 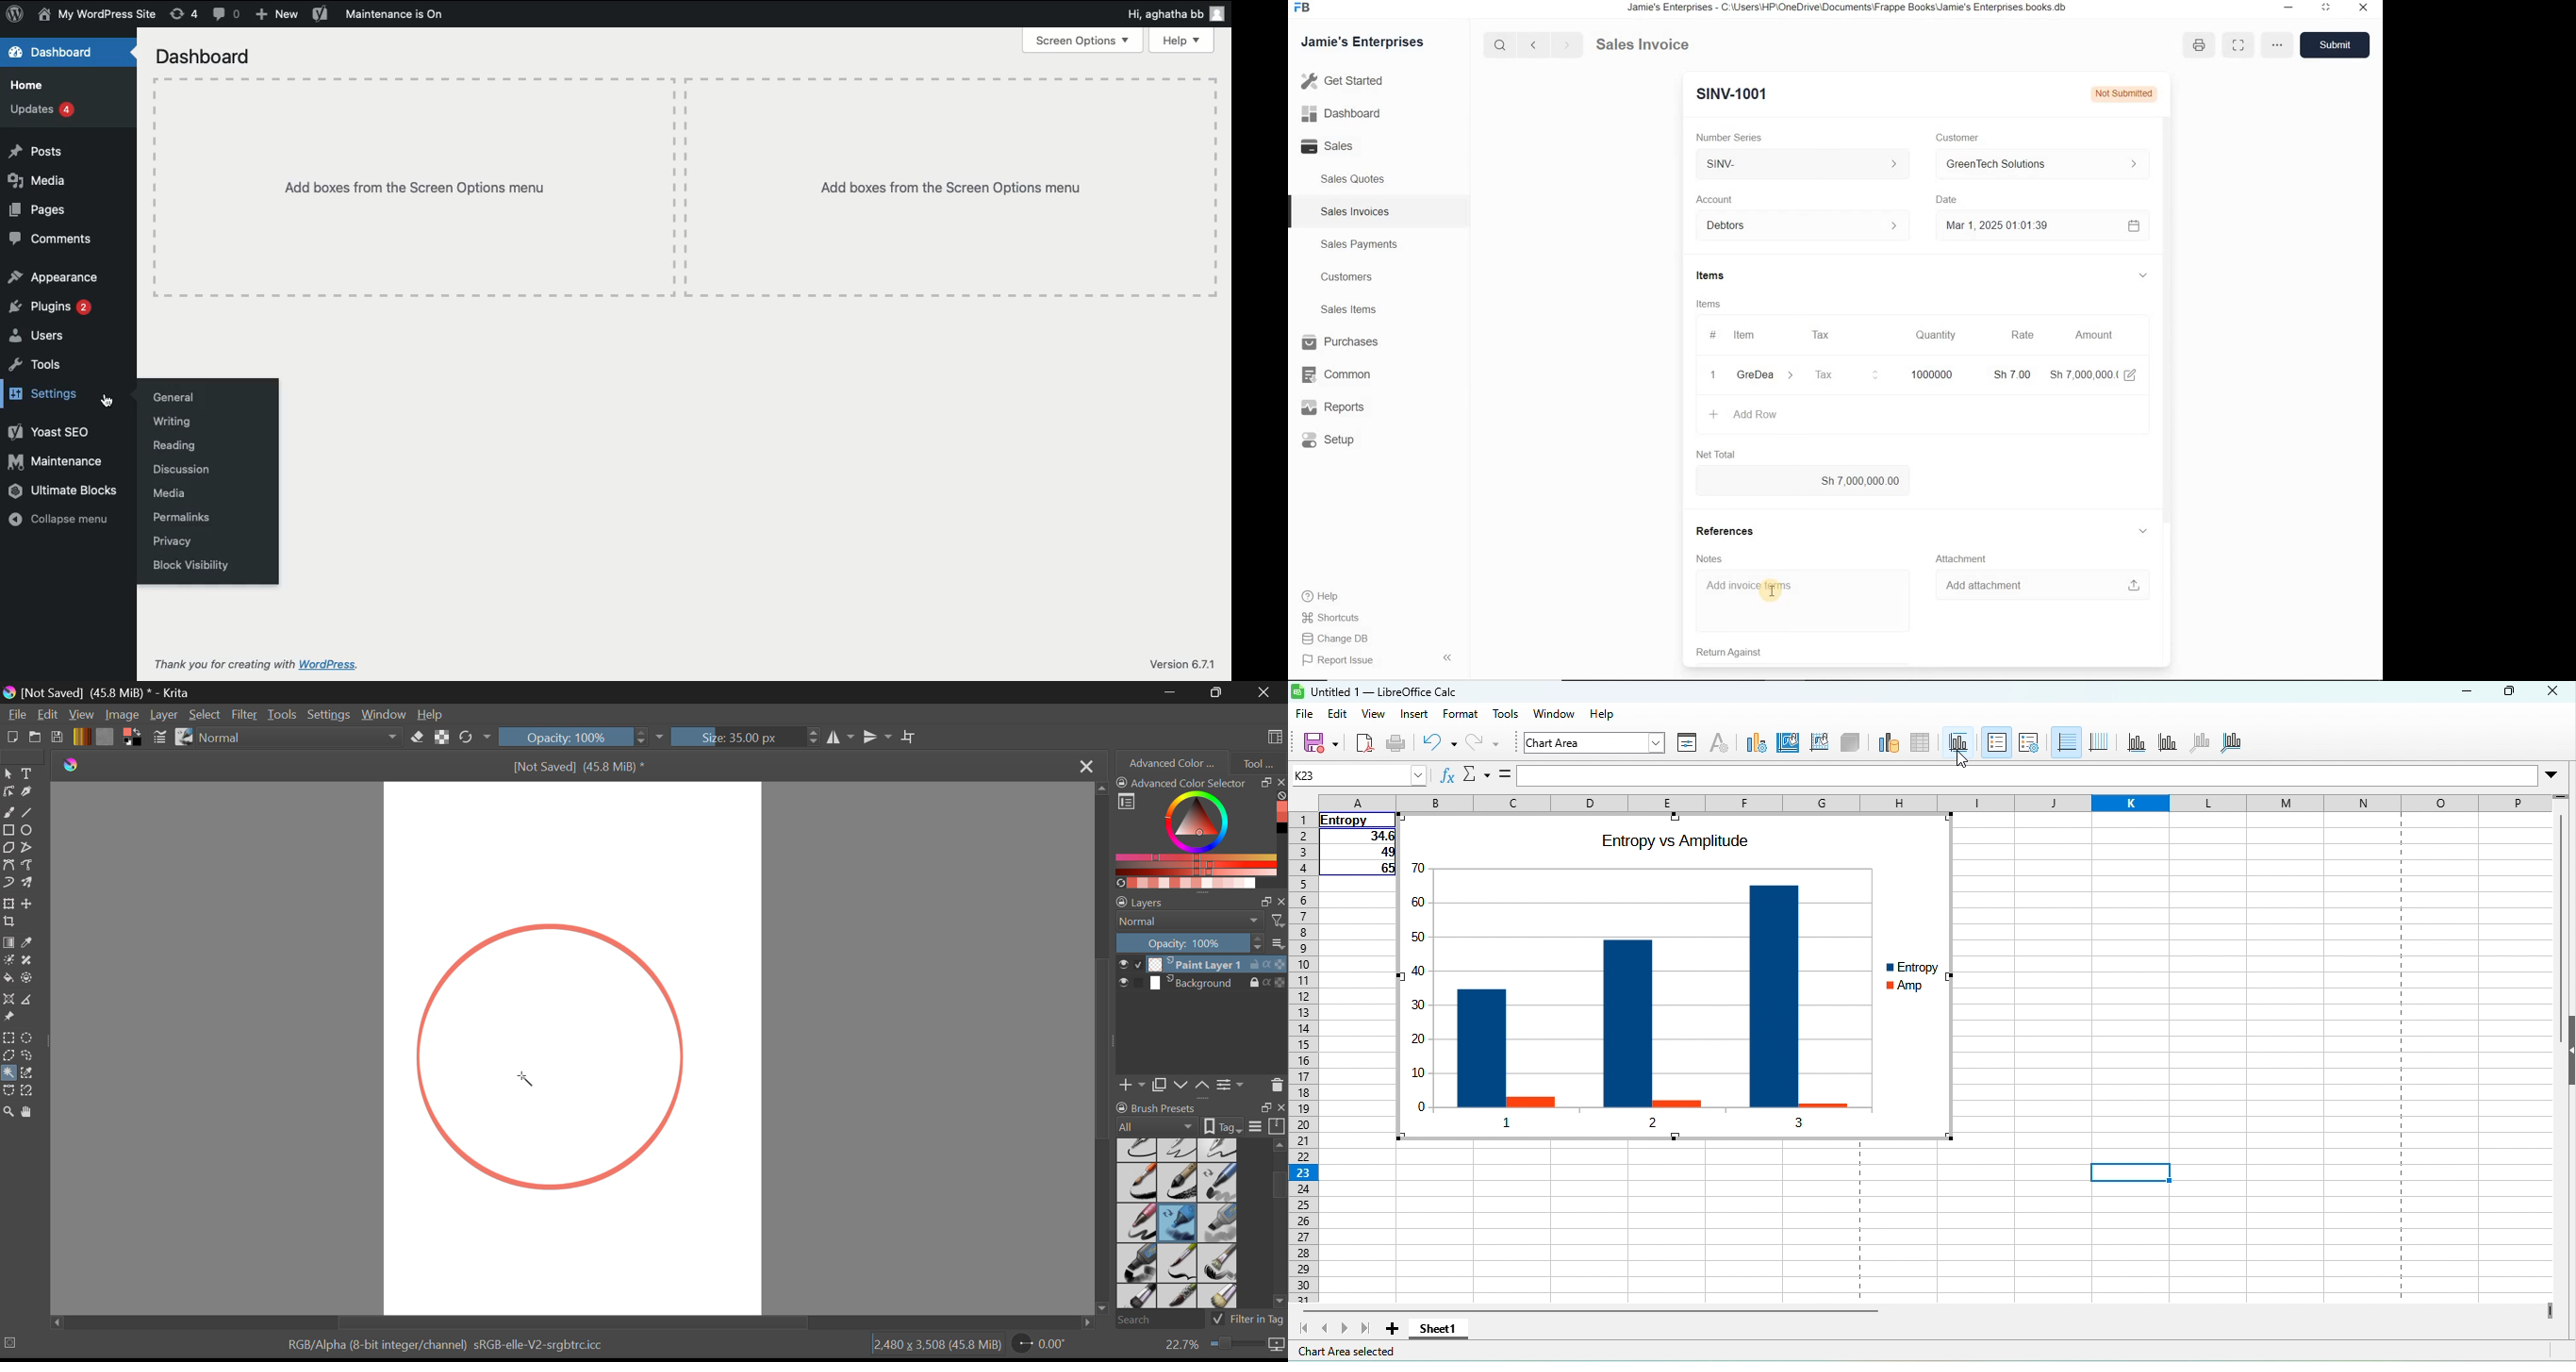 I want to click on Page Dimensions, so click(x=941, y=1345).